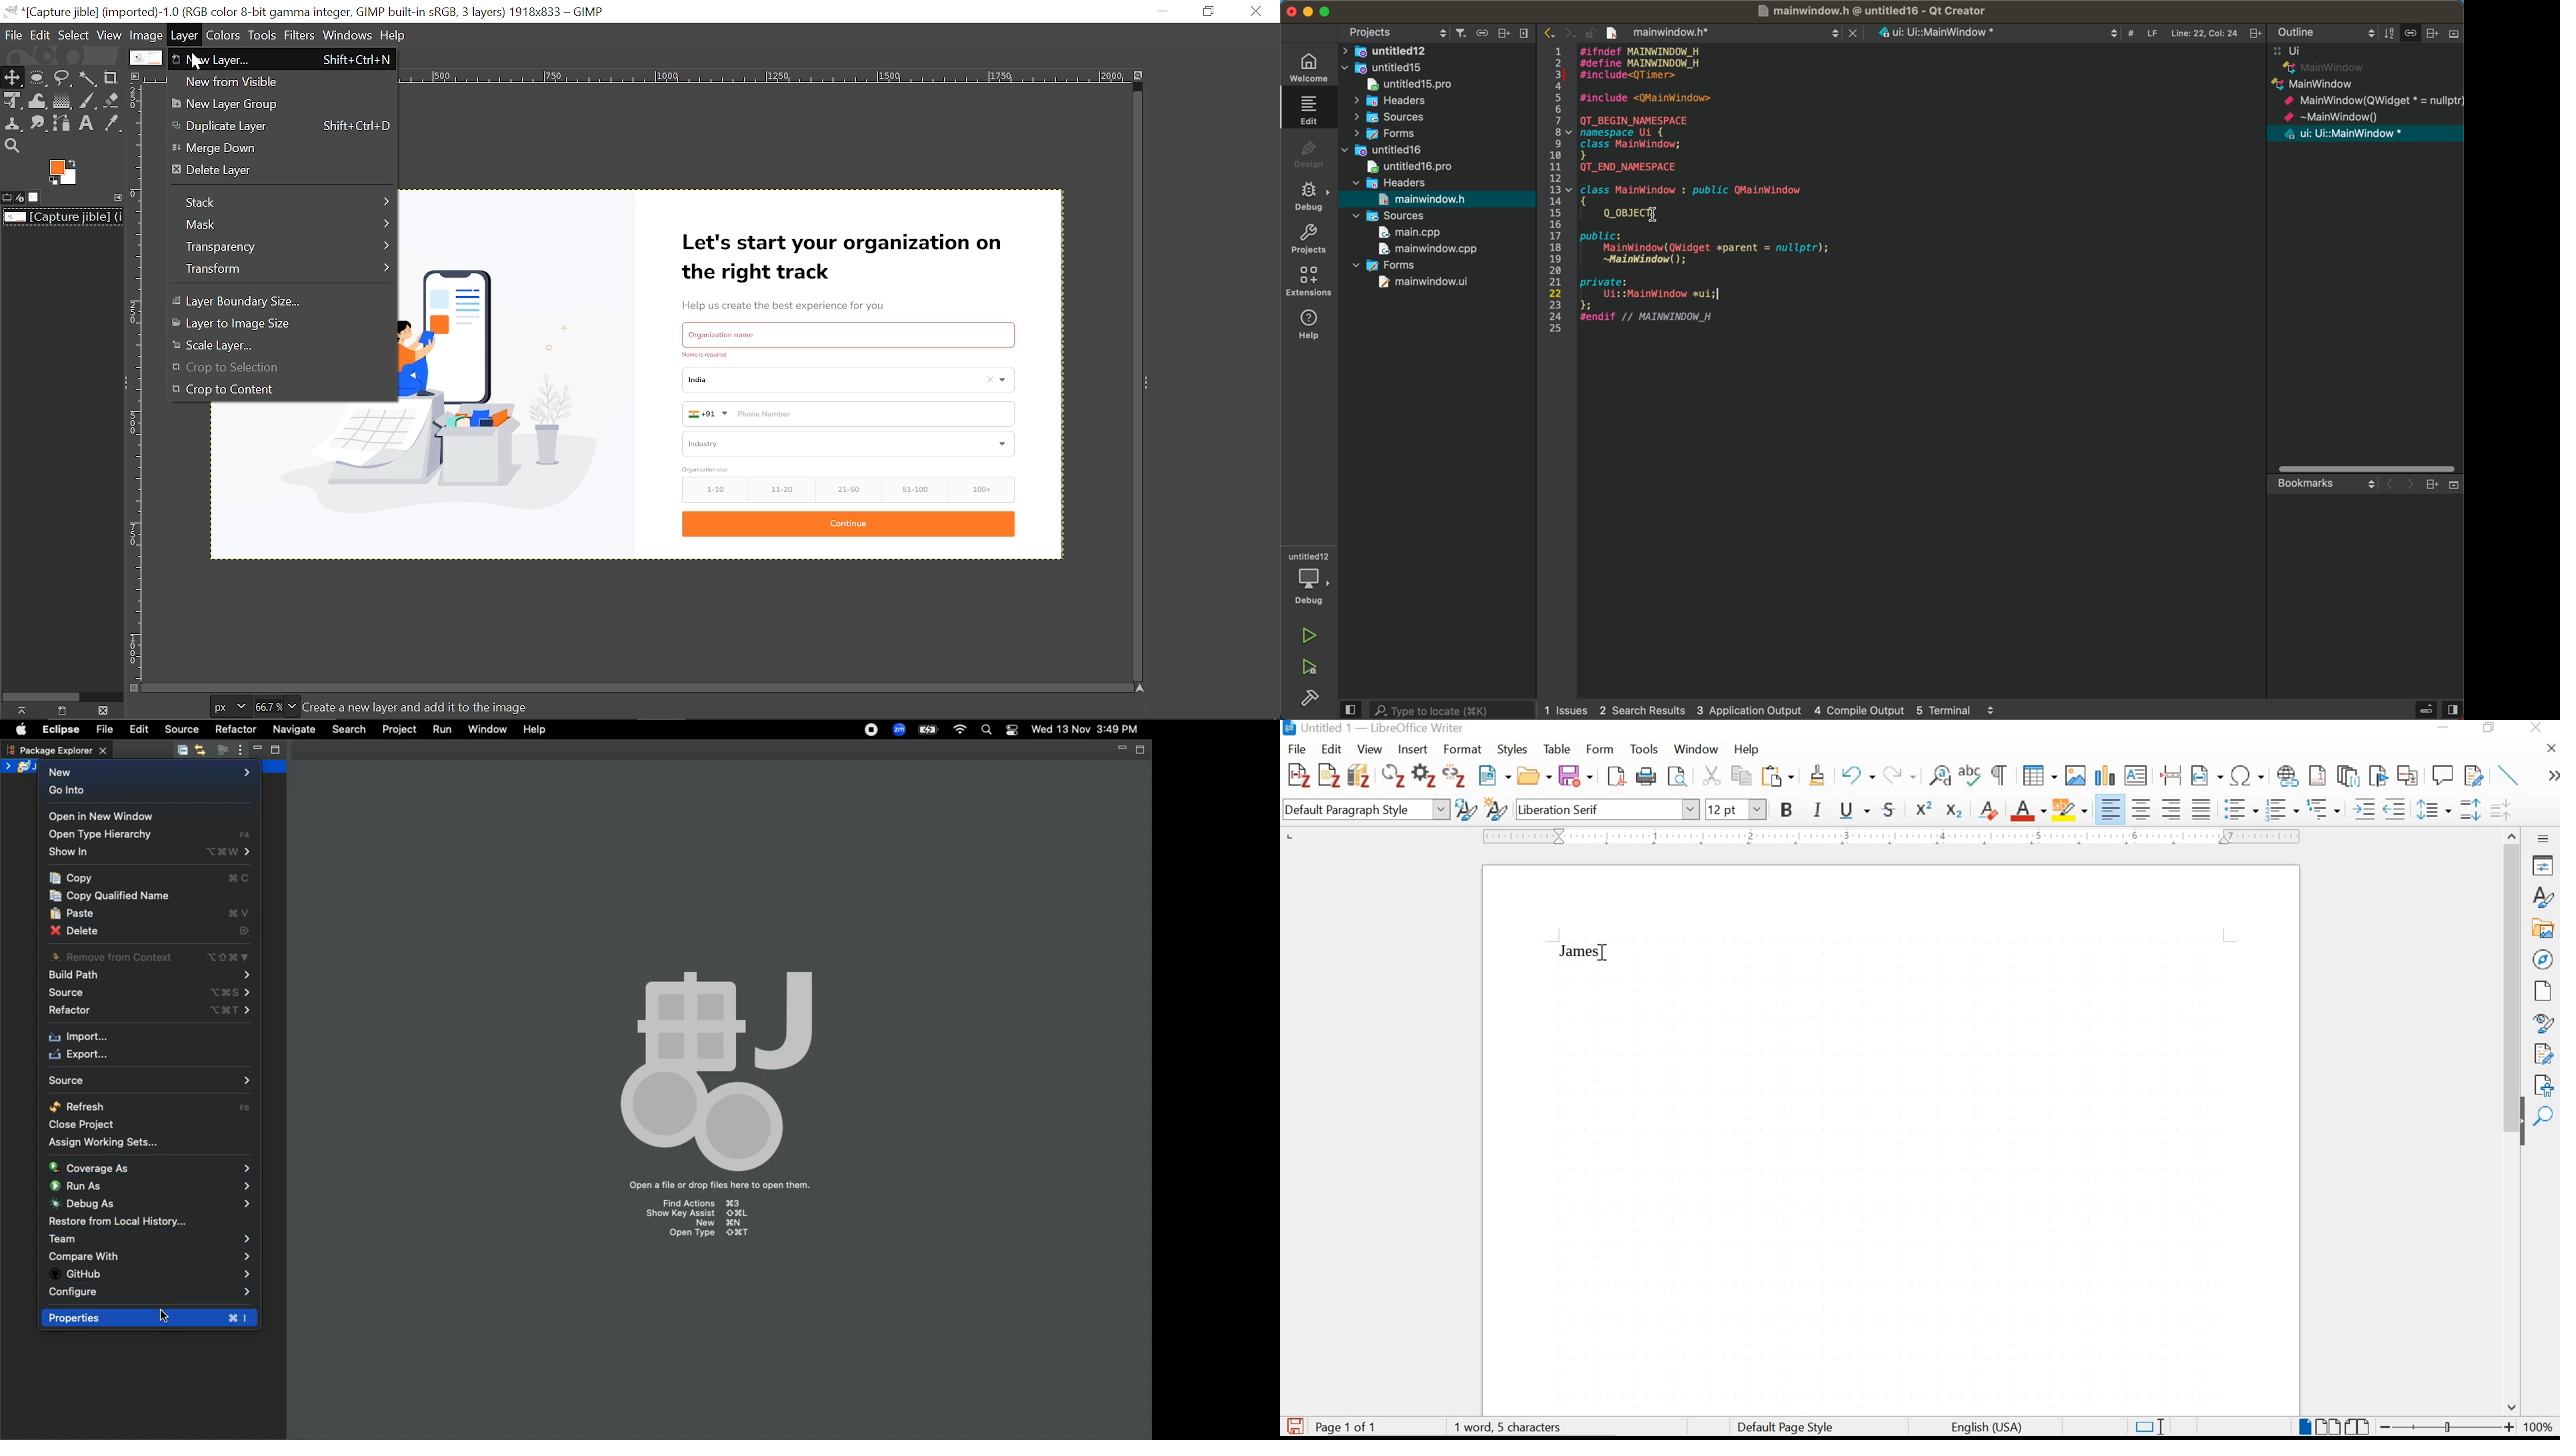 The image size is (2576, 1456). I want to click on help, so click(1745, 749).